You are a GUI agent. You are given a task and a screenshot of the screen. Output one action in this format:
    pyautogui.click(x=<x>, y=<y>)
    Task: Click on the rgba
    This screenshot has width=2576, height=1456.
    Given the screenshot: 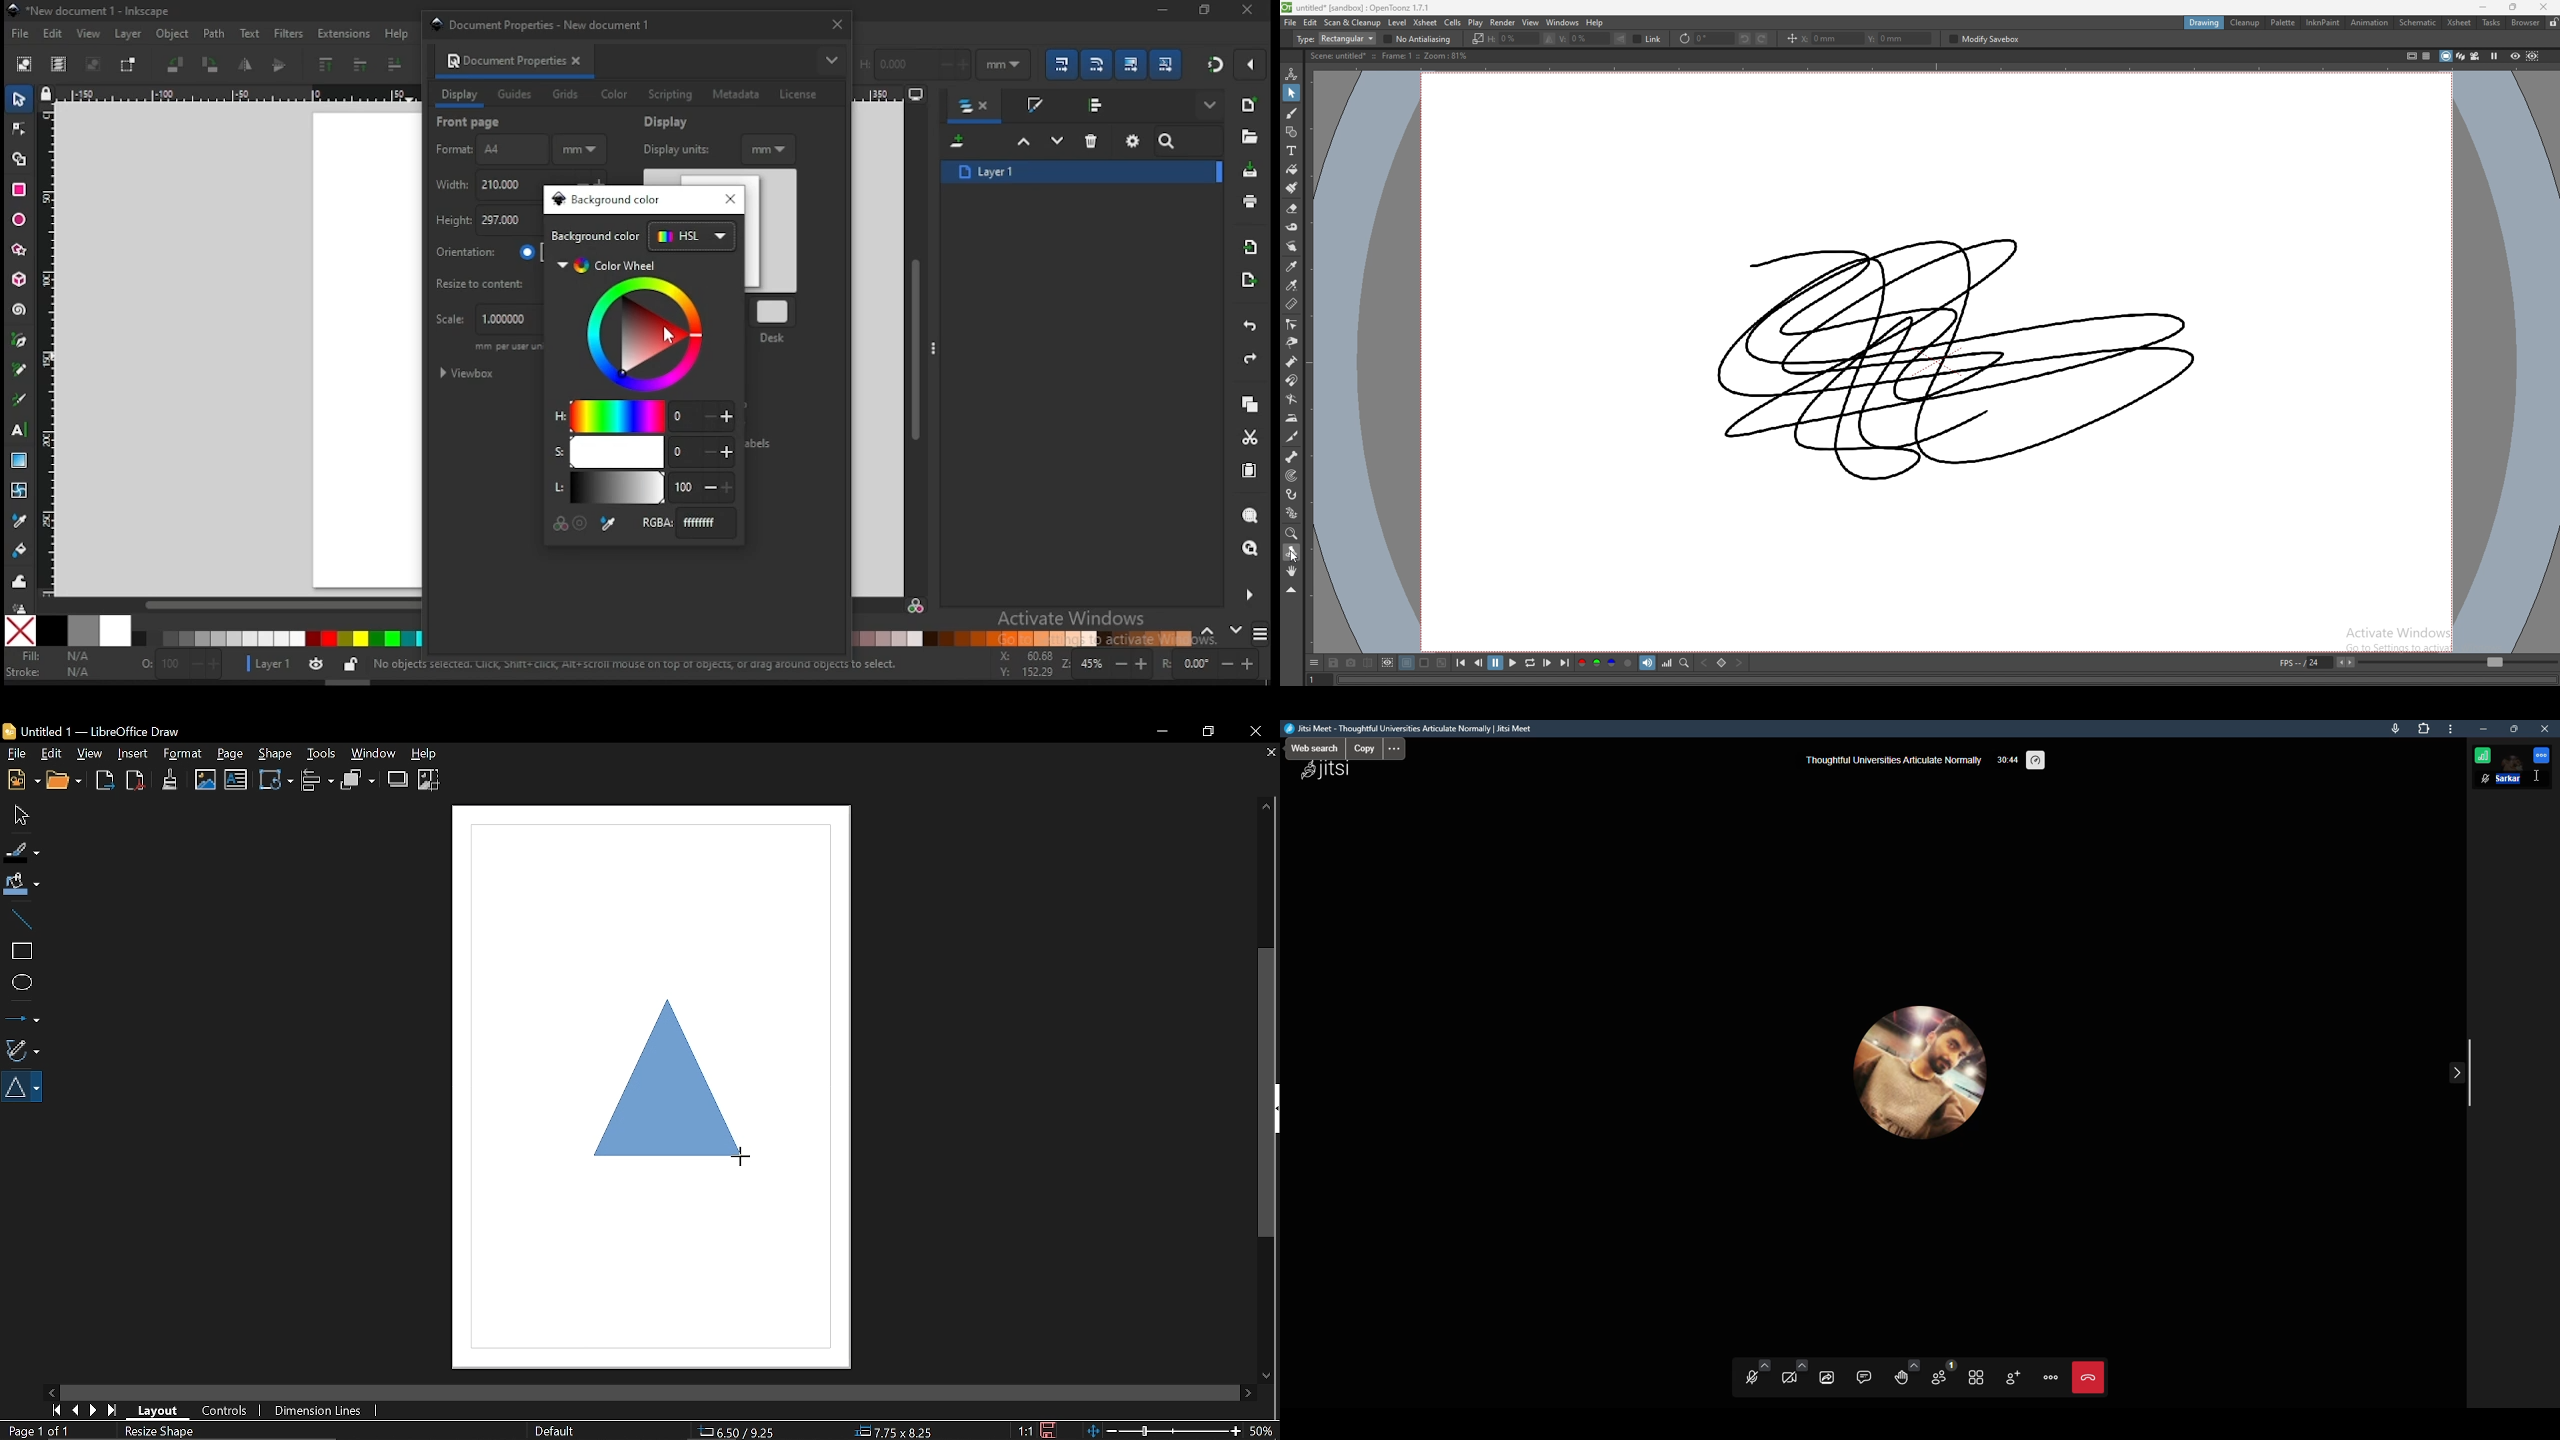 What is the action you would take?
    pyautogui.click(x=687, y=522)
    